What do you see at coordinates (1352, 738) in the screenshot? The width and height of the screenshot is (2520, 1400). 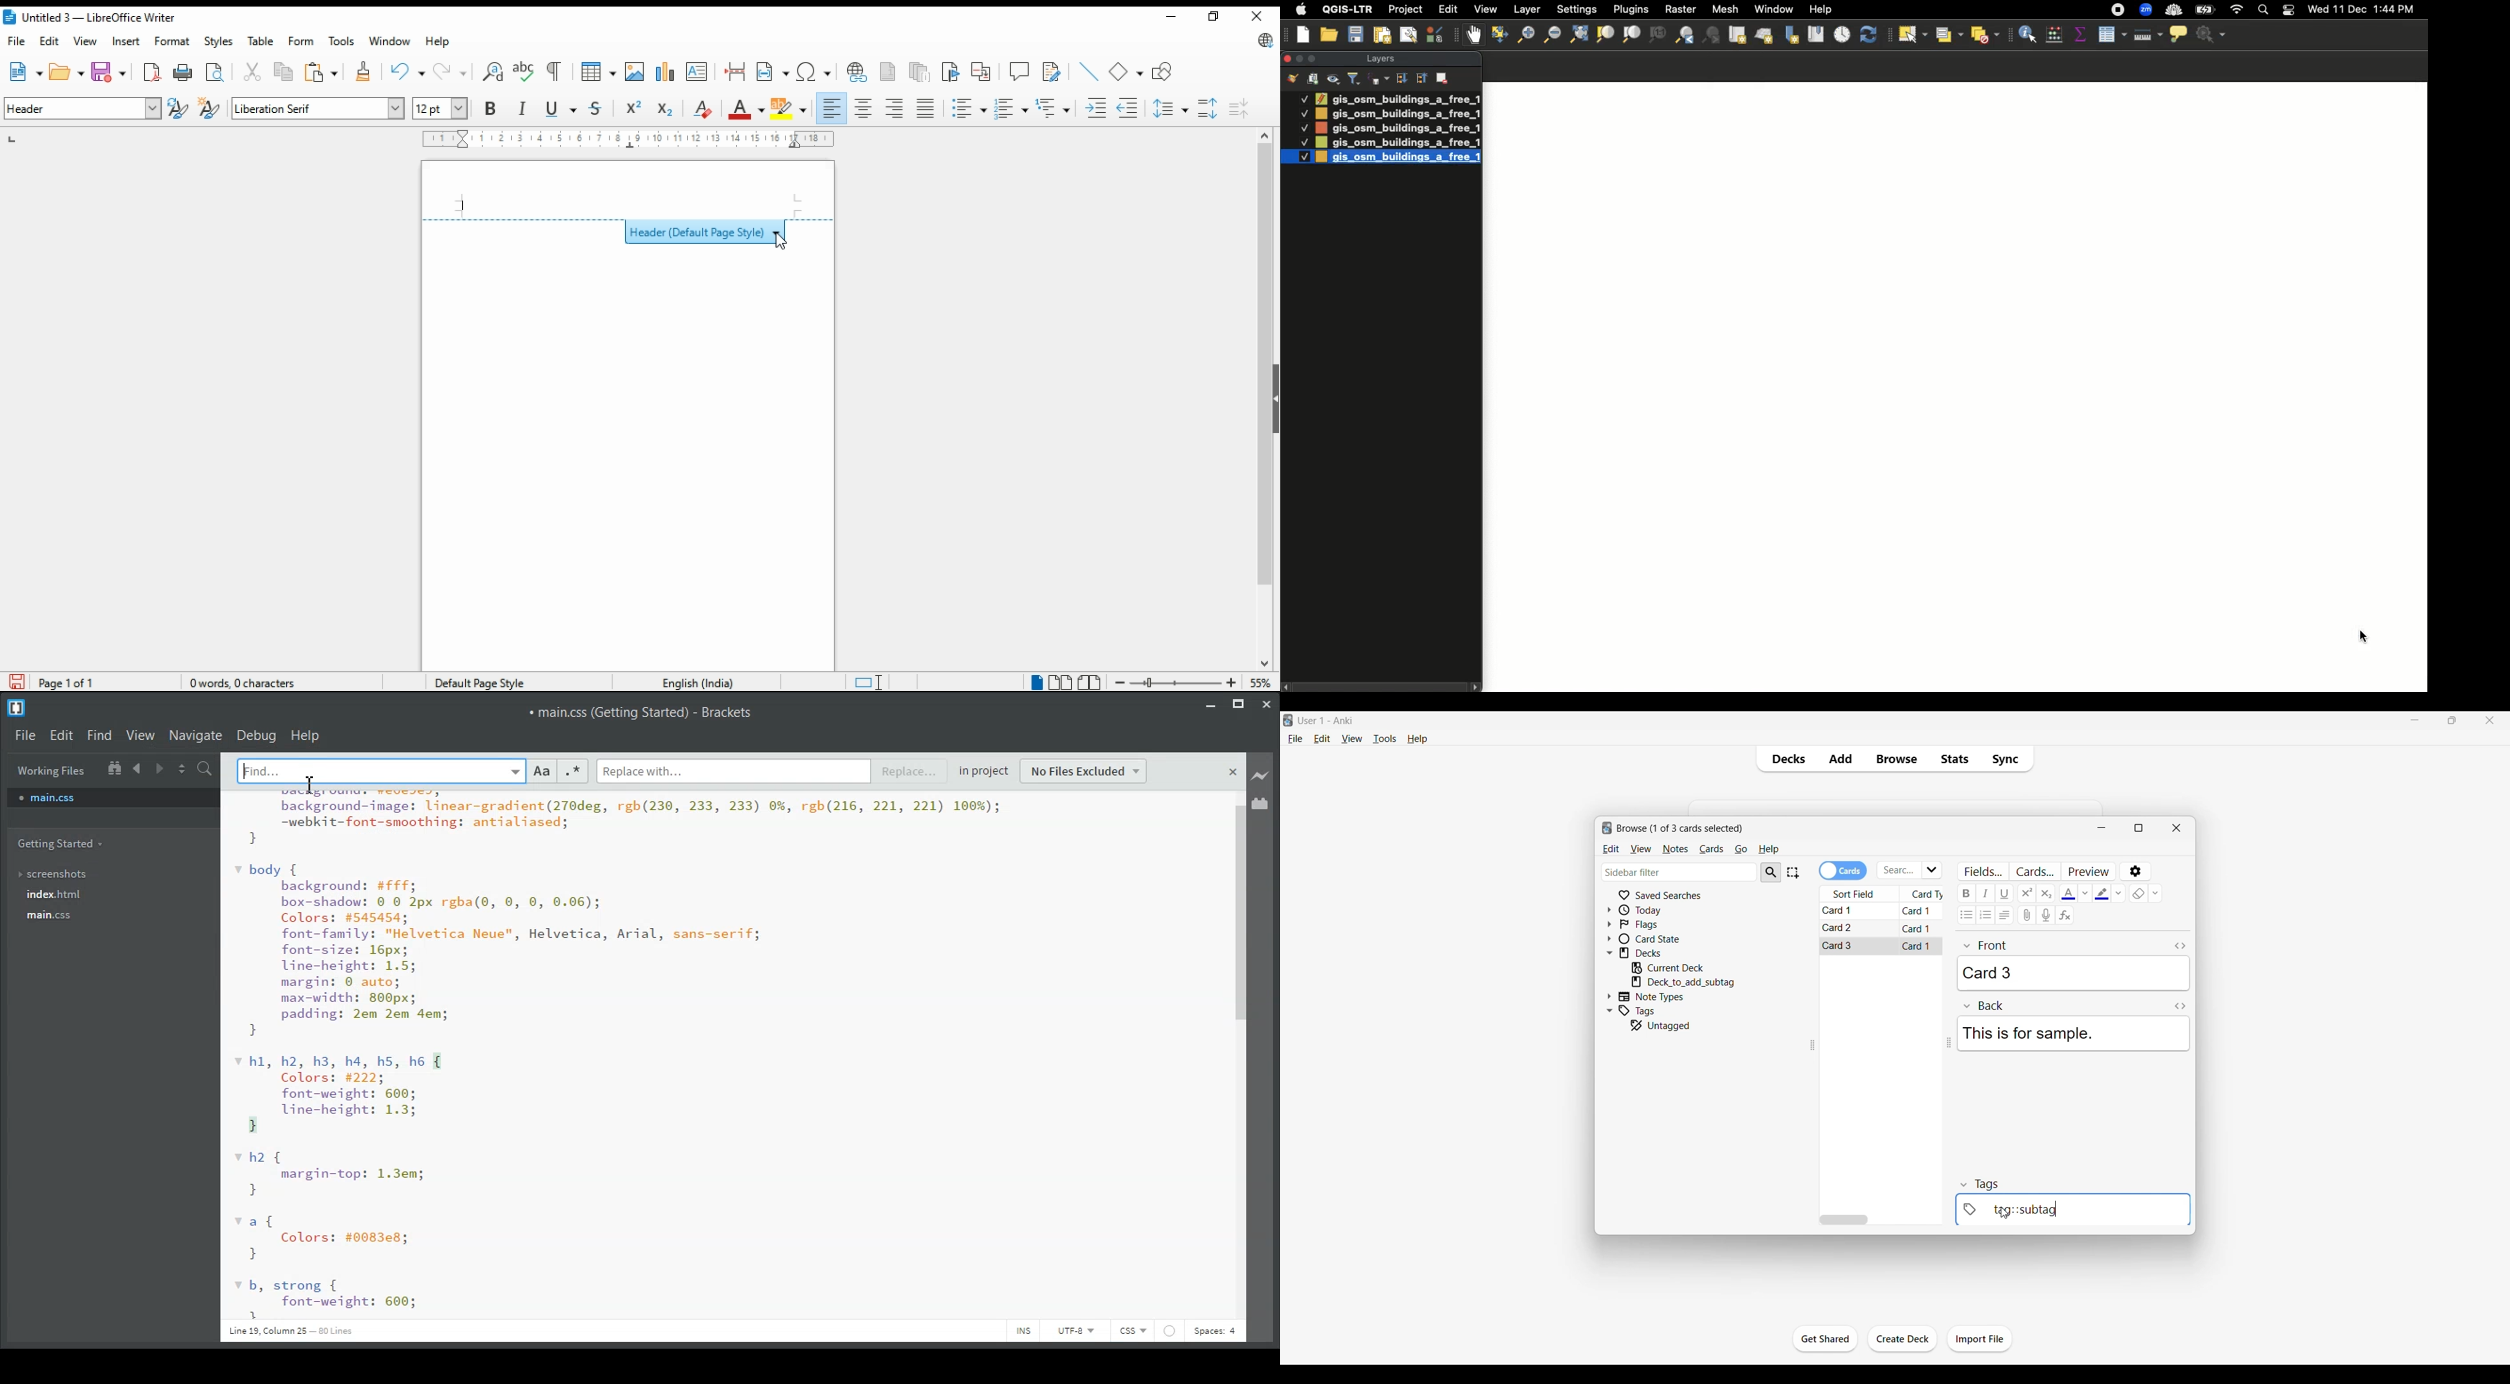 I see `View menu` at bounding box center [1352, 738].